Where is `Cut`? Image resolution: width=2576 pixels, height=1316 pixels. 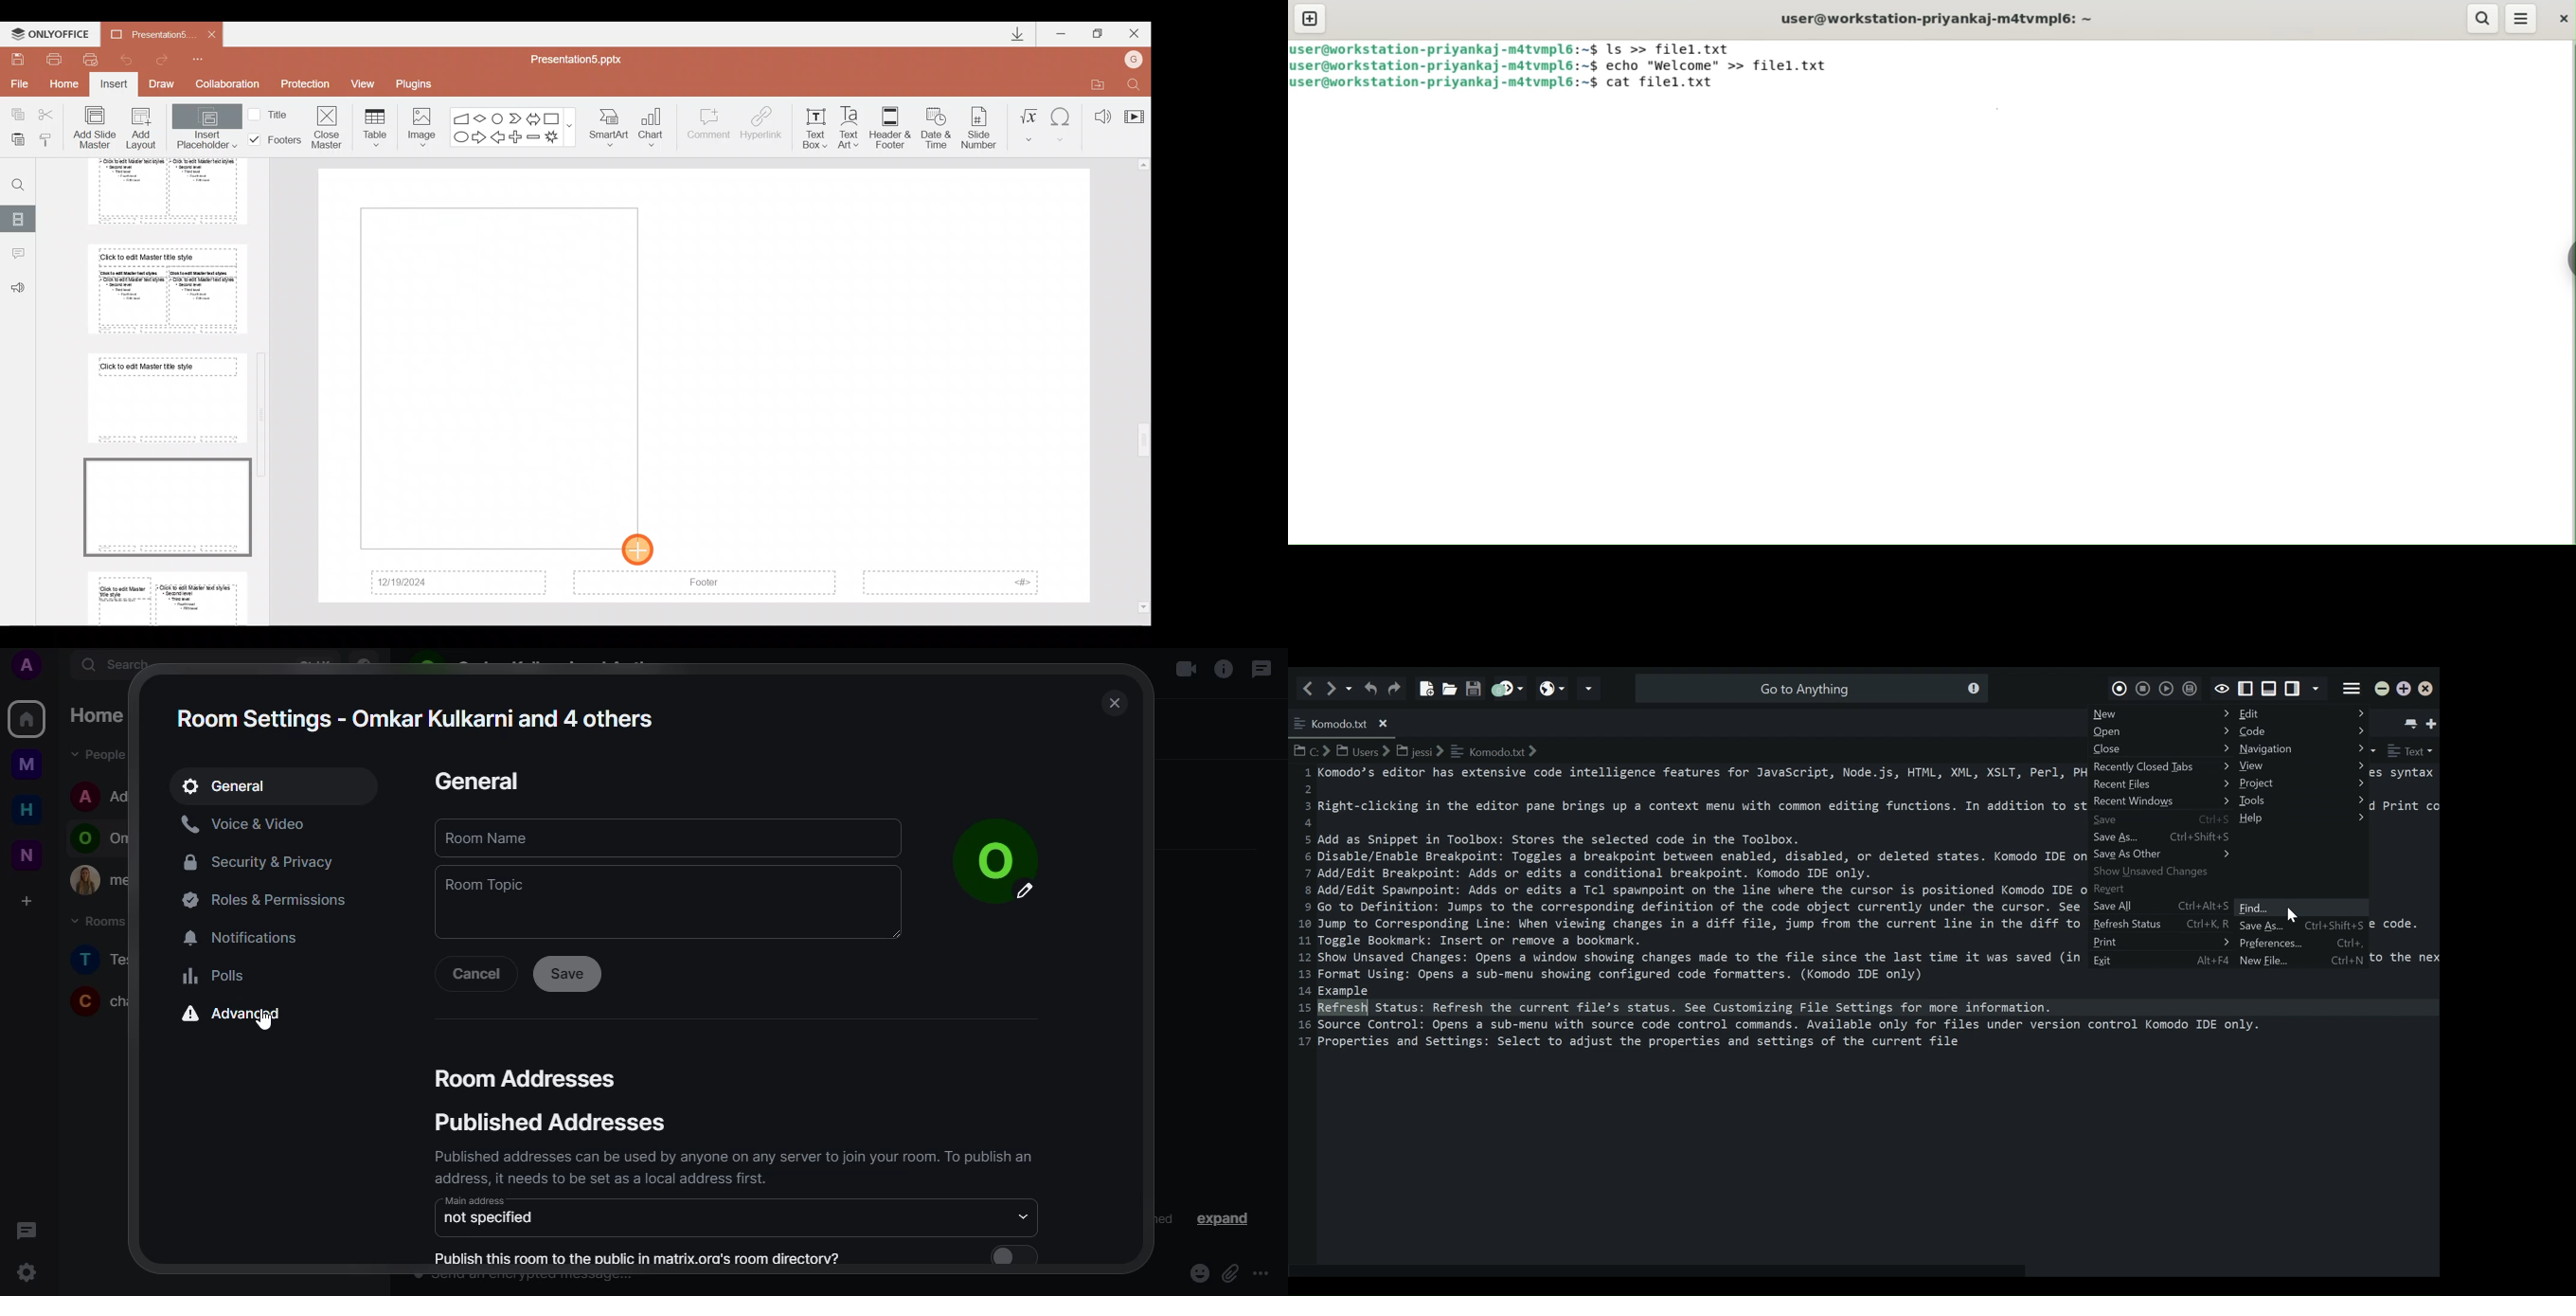
Cut is located at coordinates (49, 114).